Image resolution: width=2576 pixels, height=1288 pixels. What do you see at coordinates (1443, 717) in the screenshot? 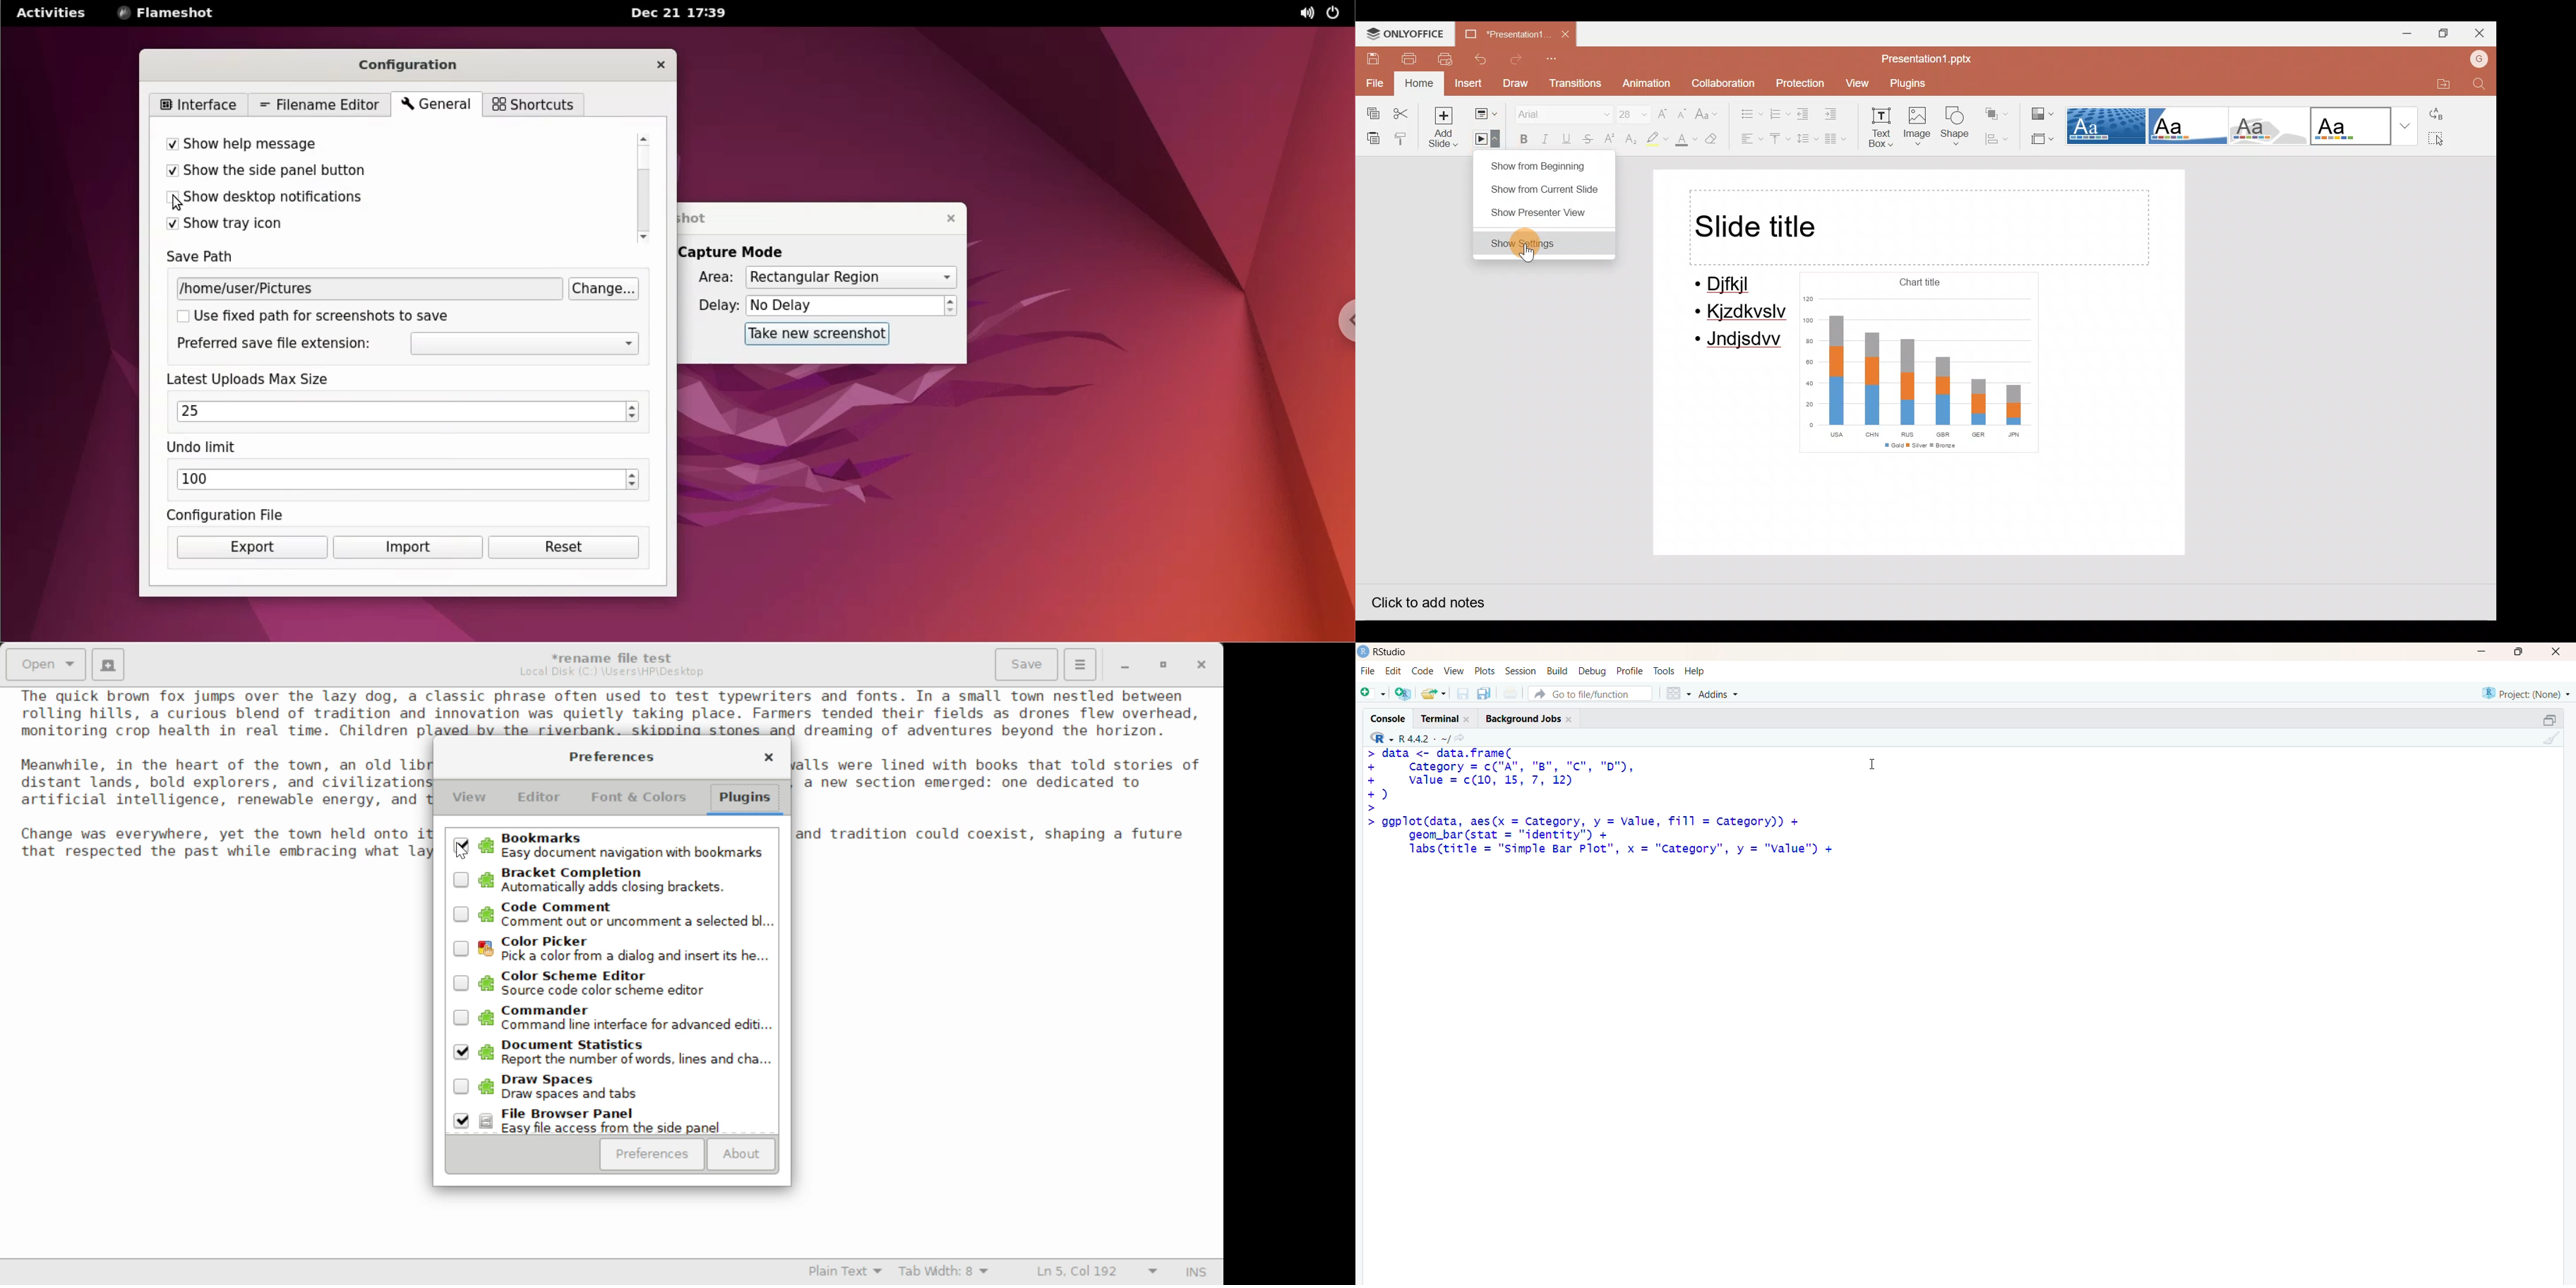
I see `Terminal` at bounding box center [1443, 717].